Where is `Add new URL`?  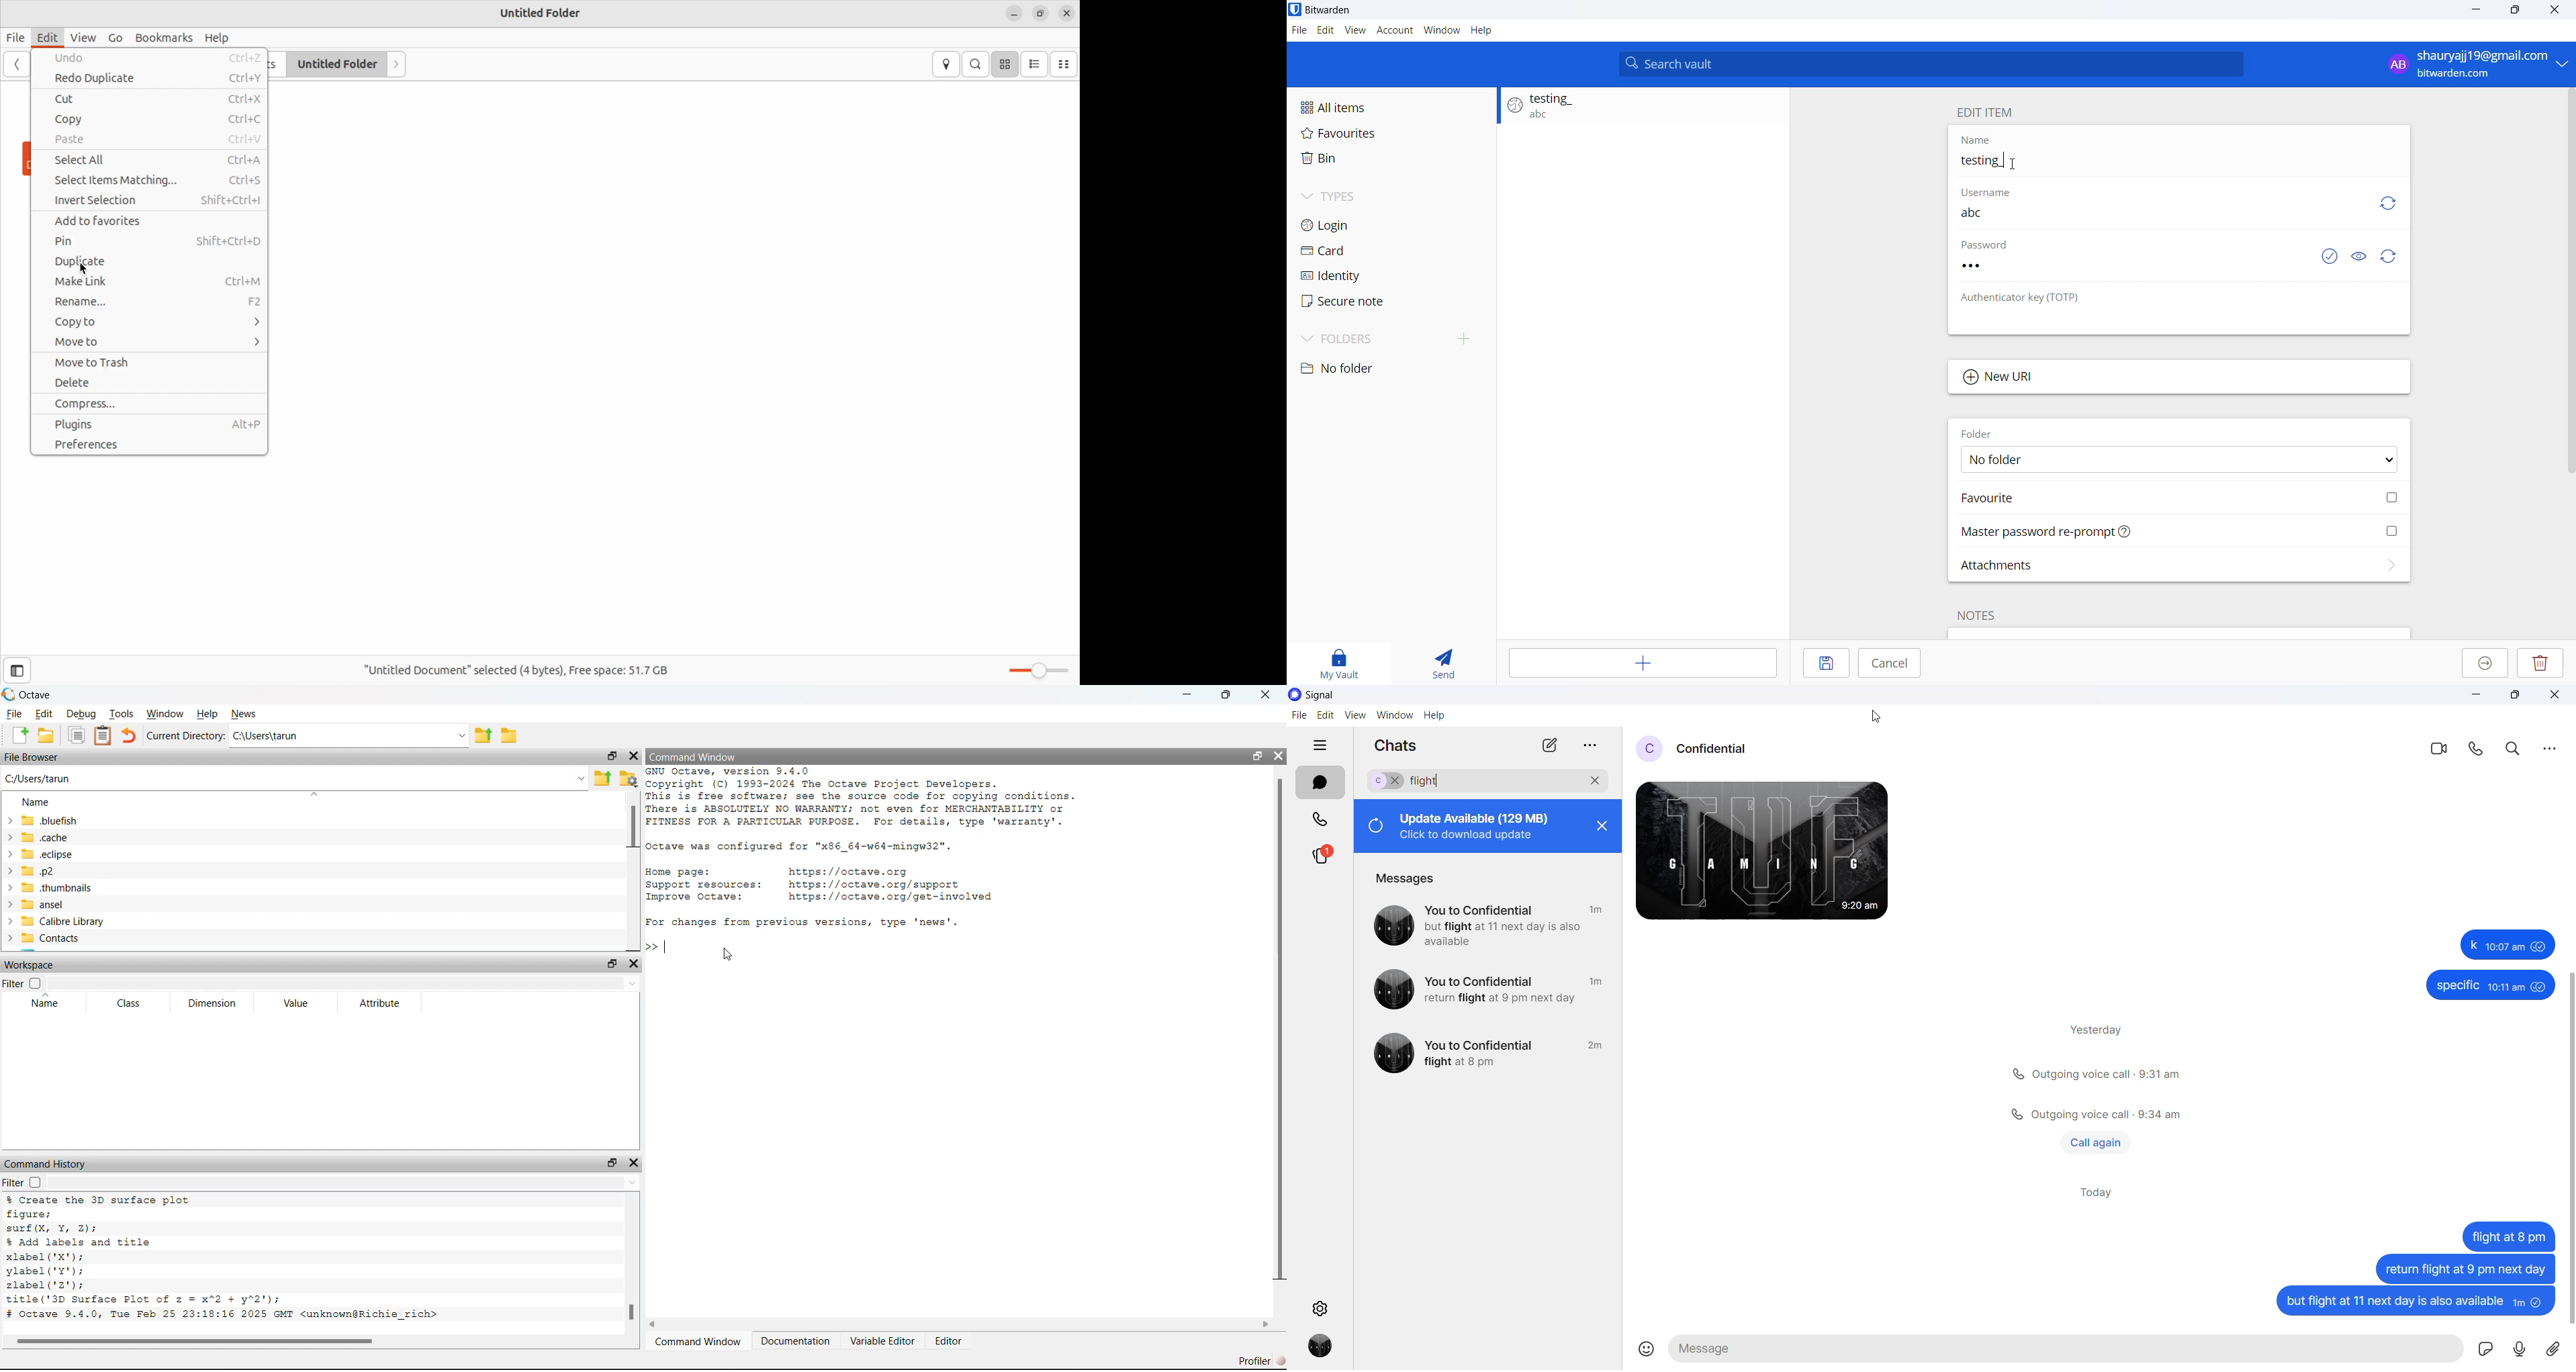 Add new URL is located at coordinates (2180, 379).